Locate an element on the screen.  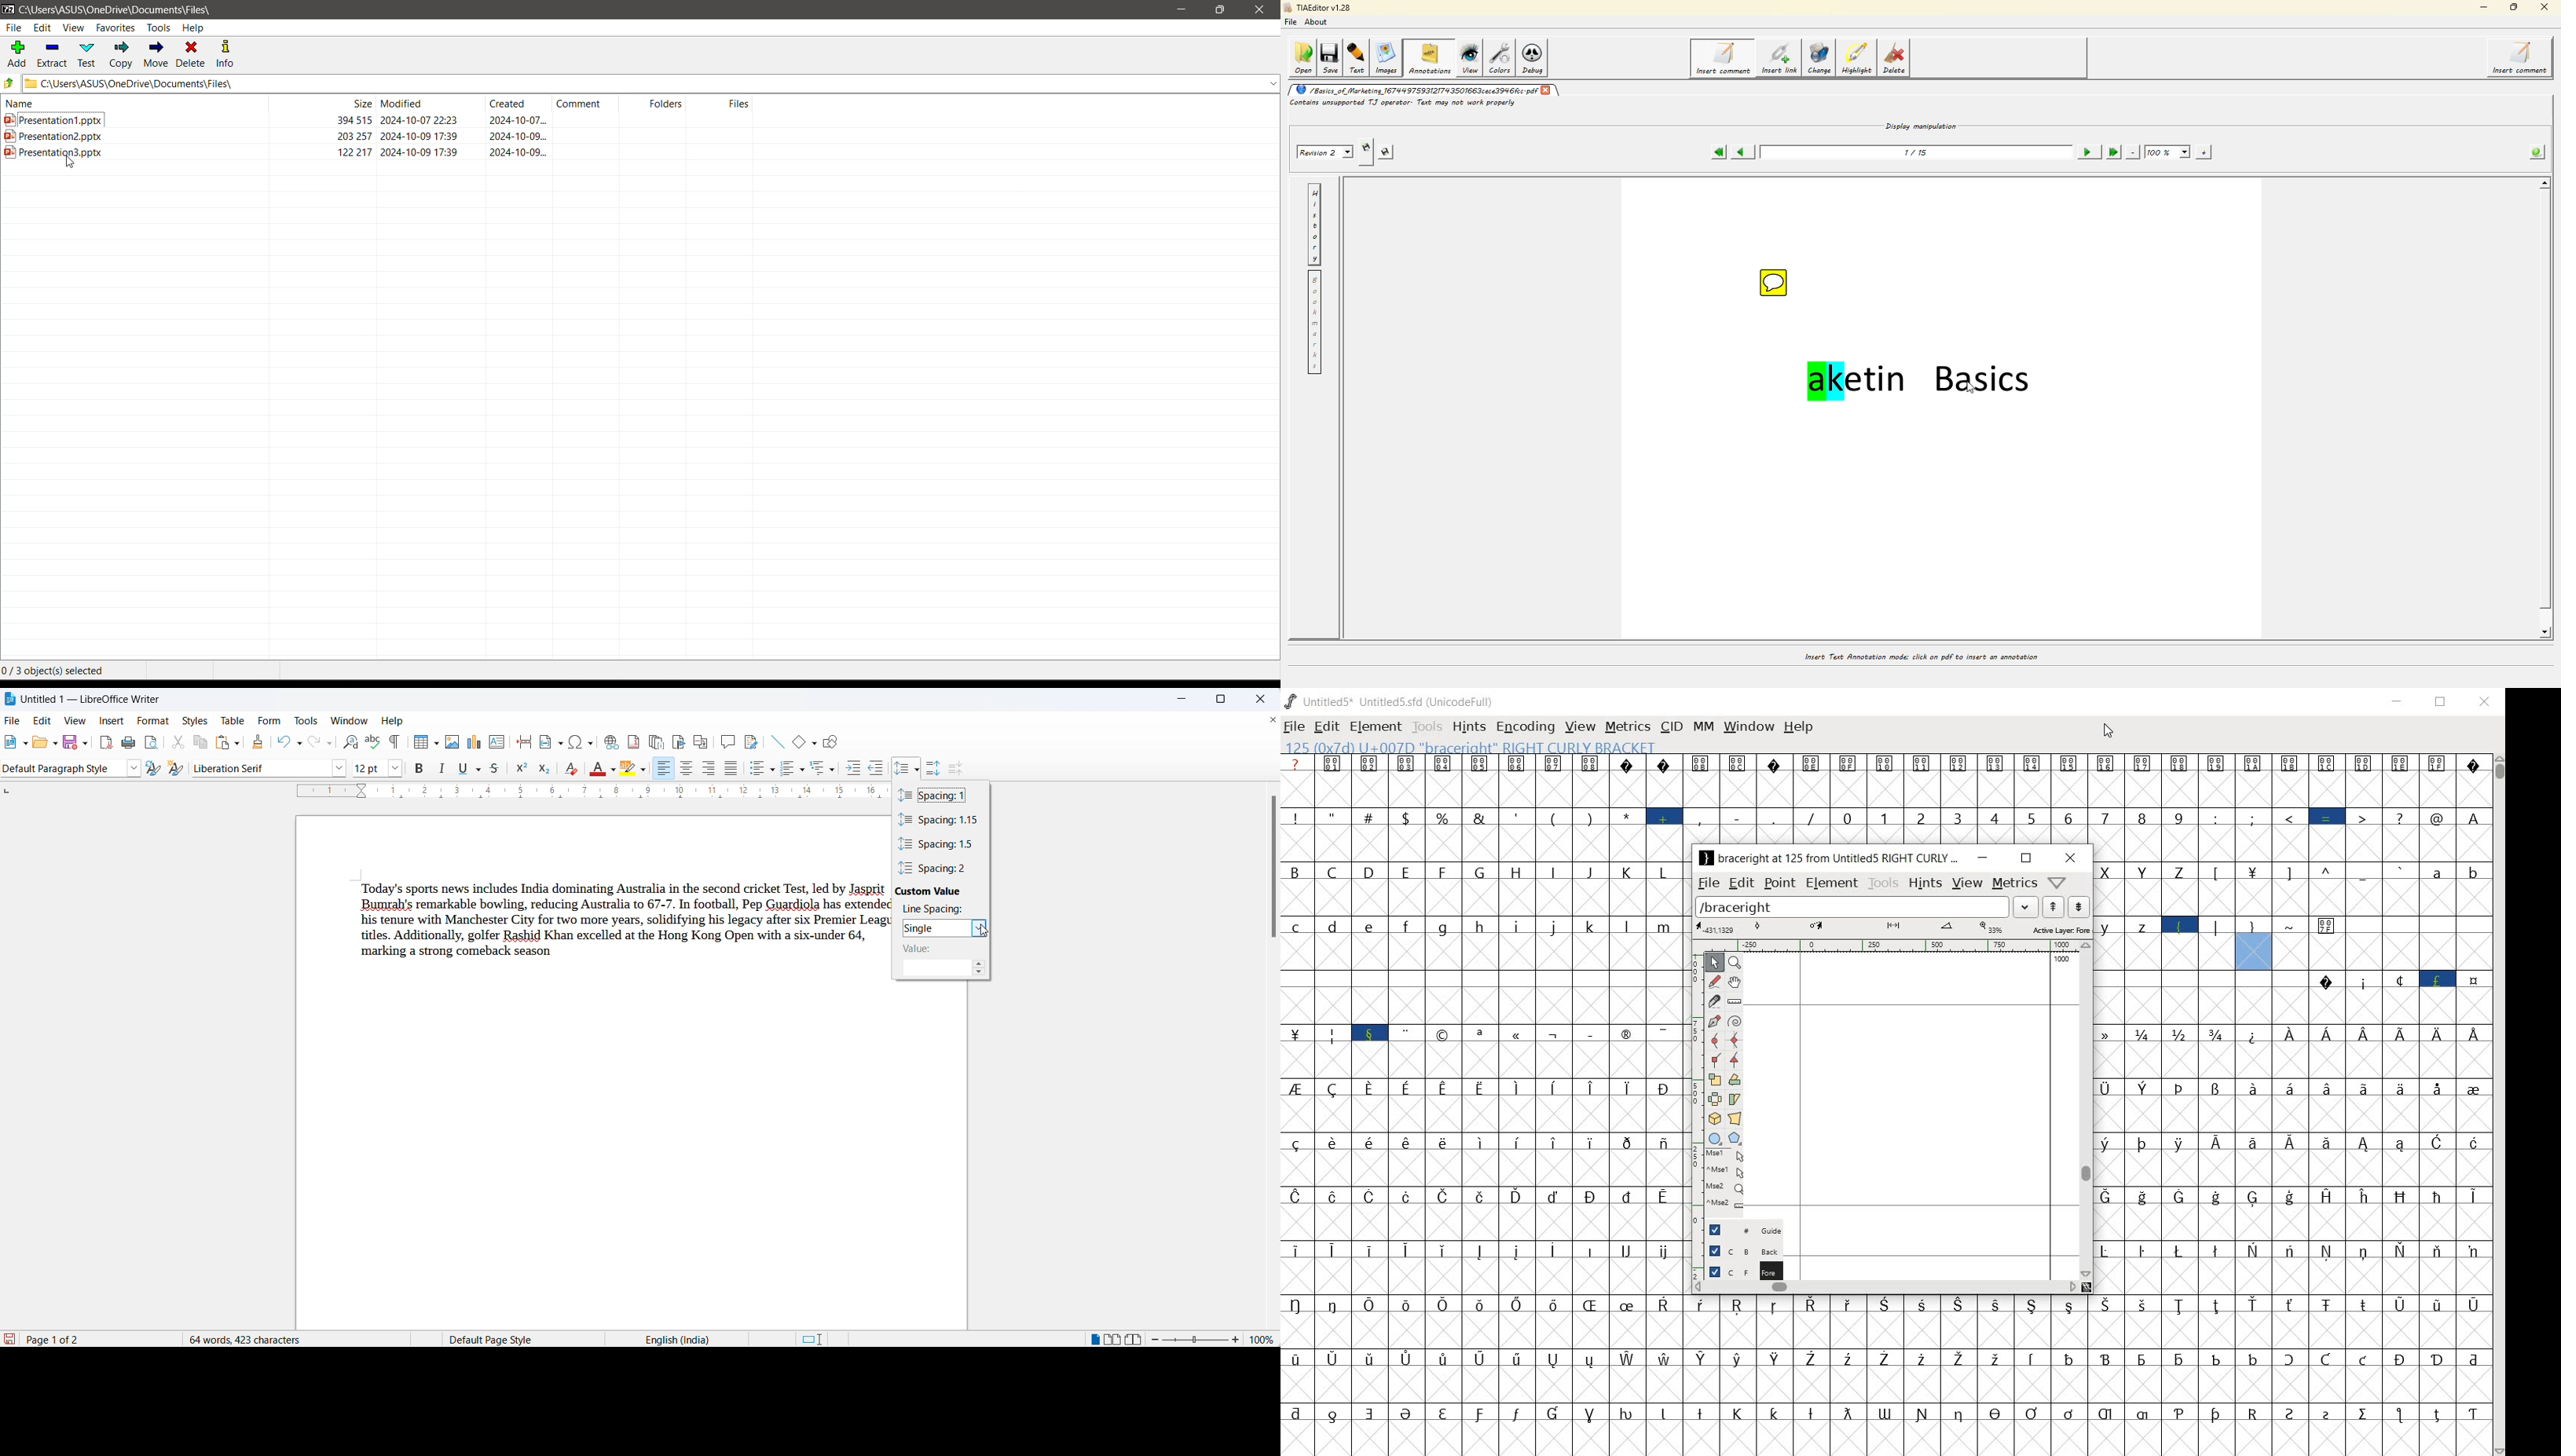
MAGNIFY is located at coordinates (1736, 962).